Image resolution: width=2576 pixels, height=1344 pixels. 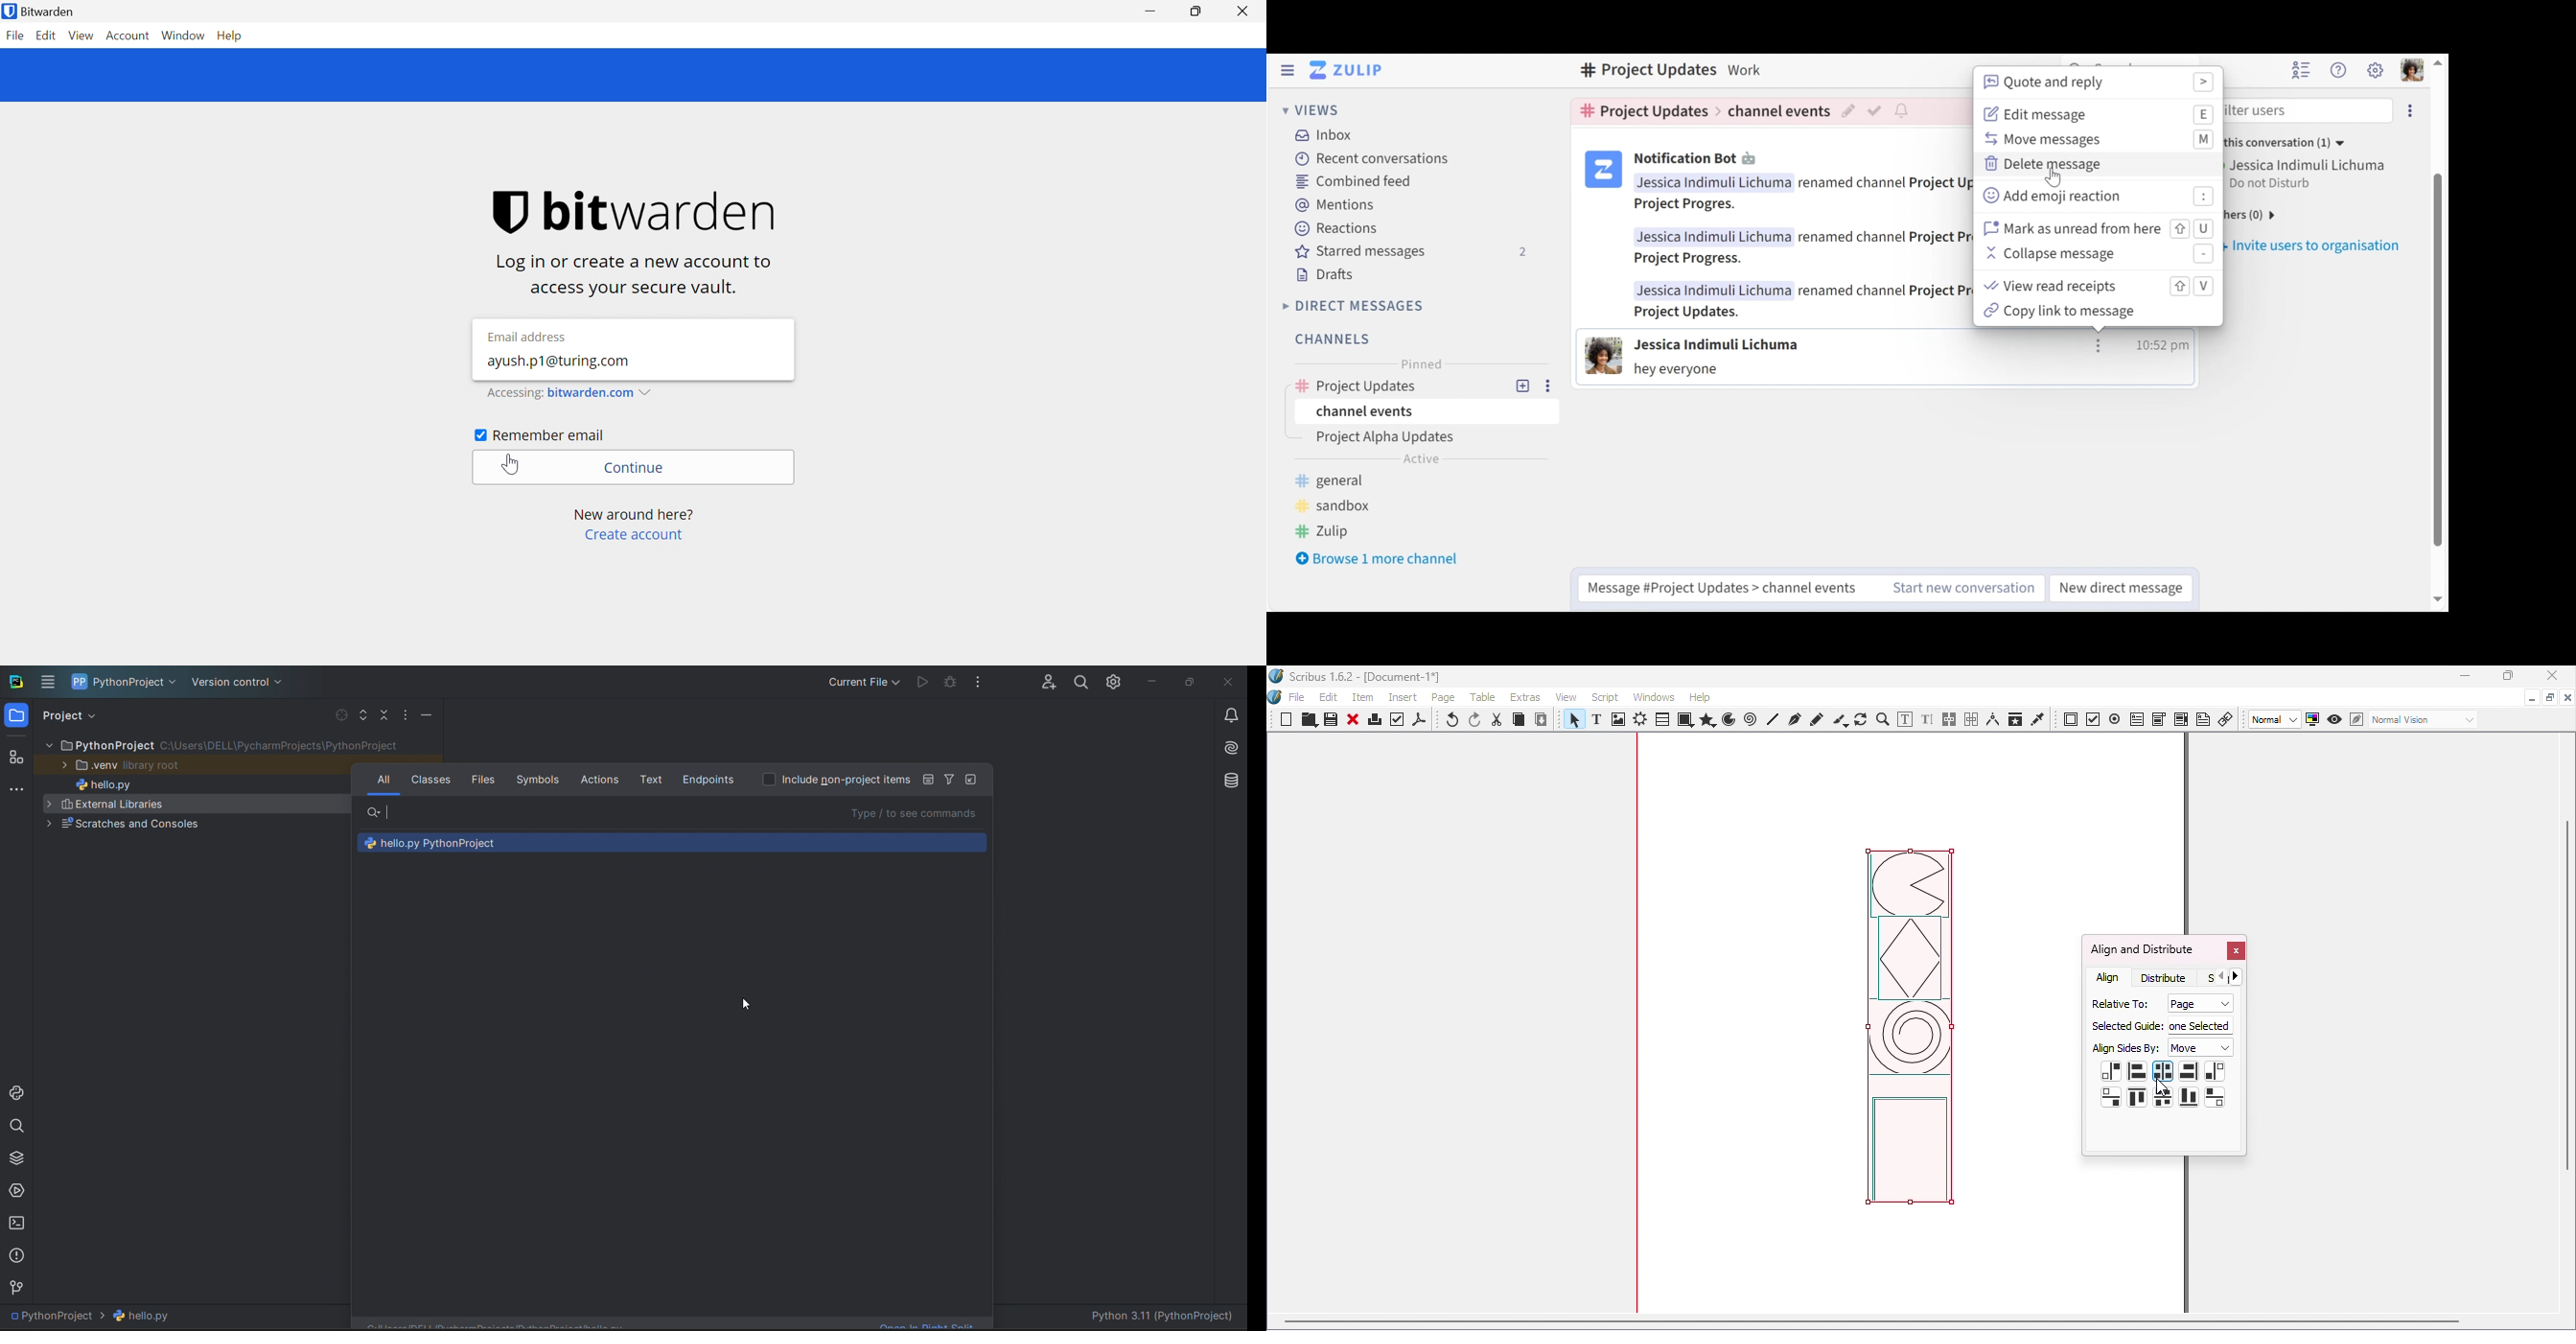 I want to click on run, so click(x=923, y=682).